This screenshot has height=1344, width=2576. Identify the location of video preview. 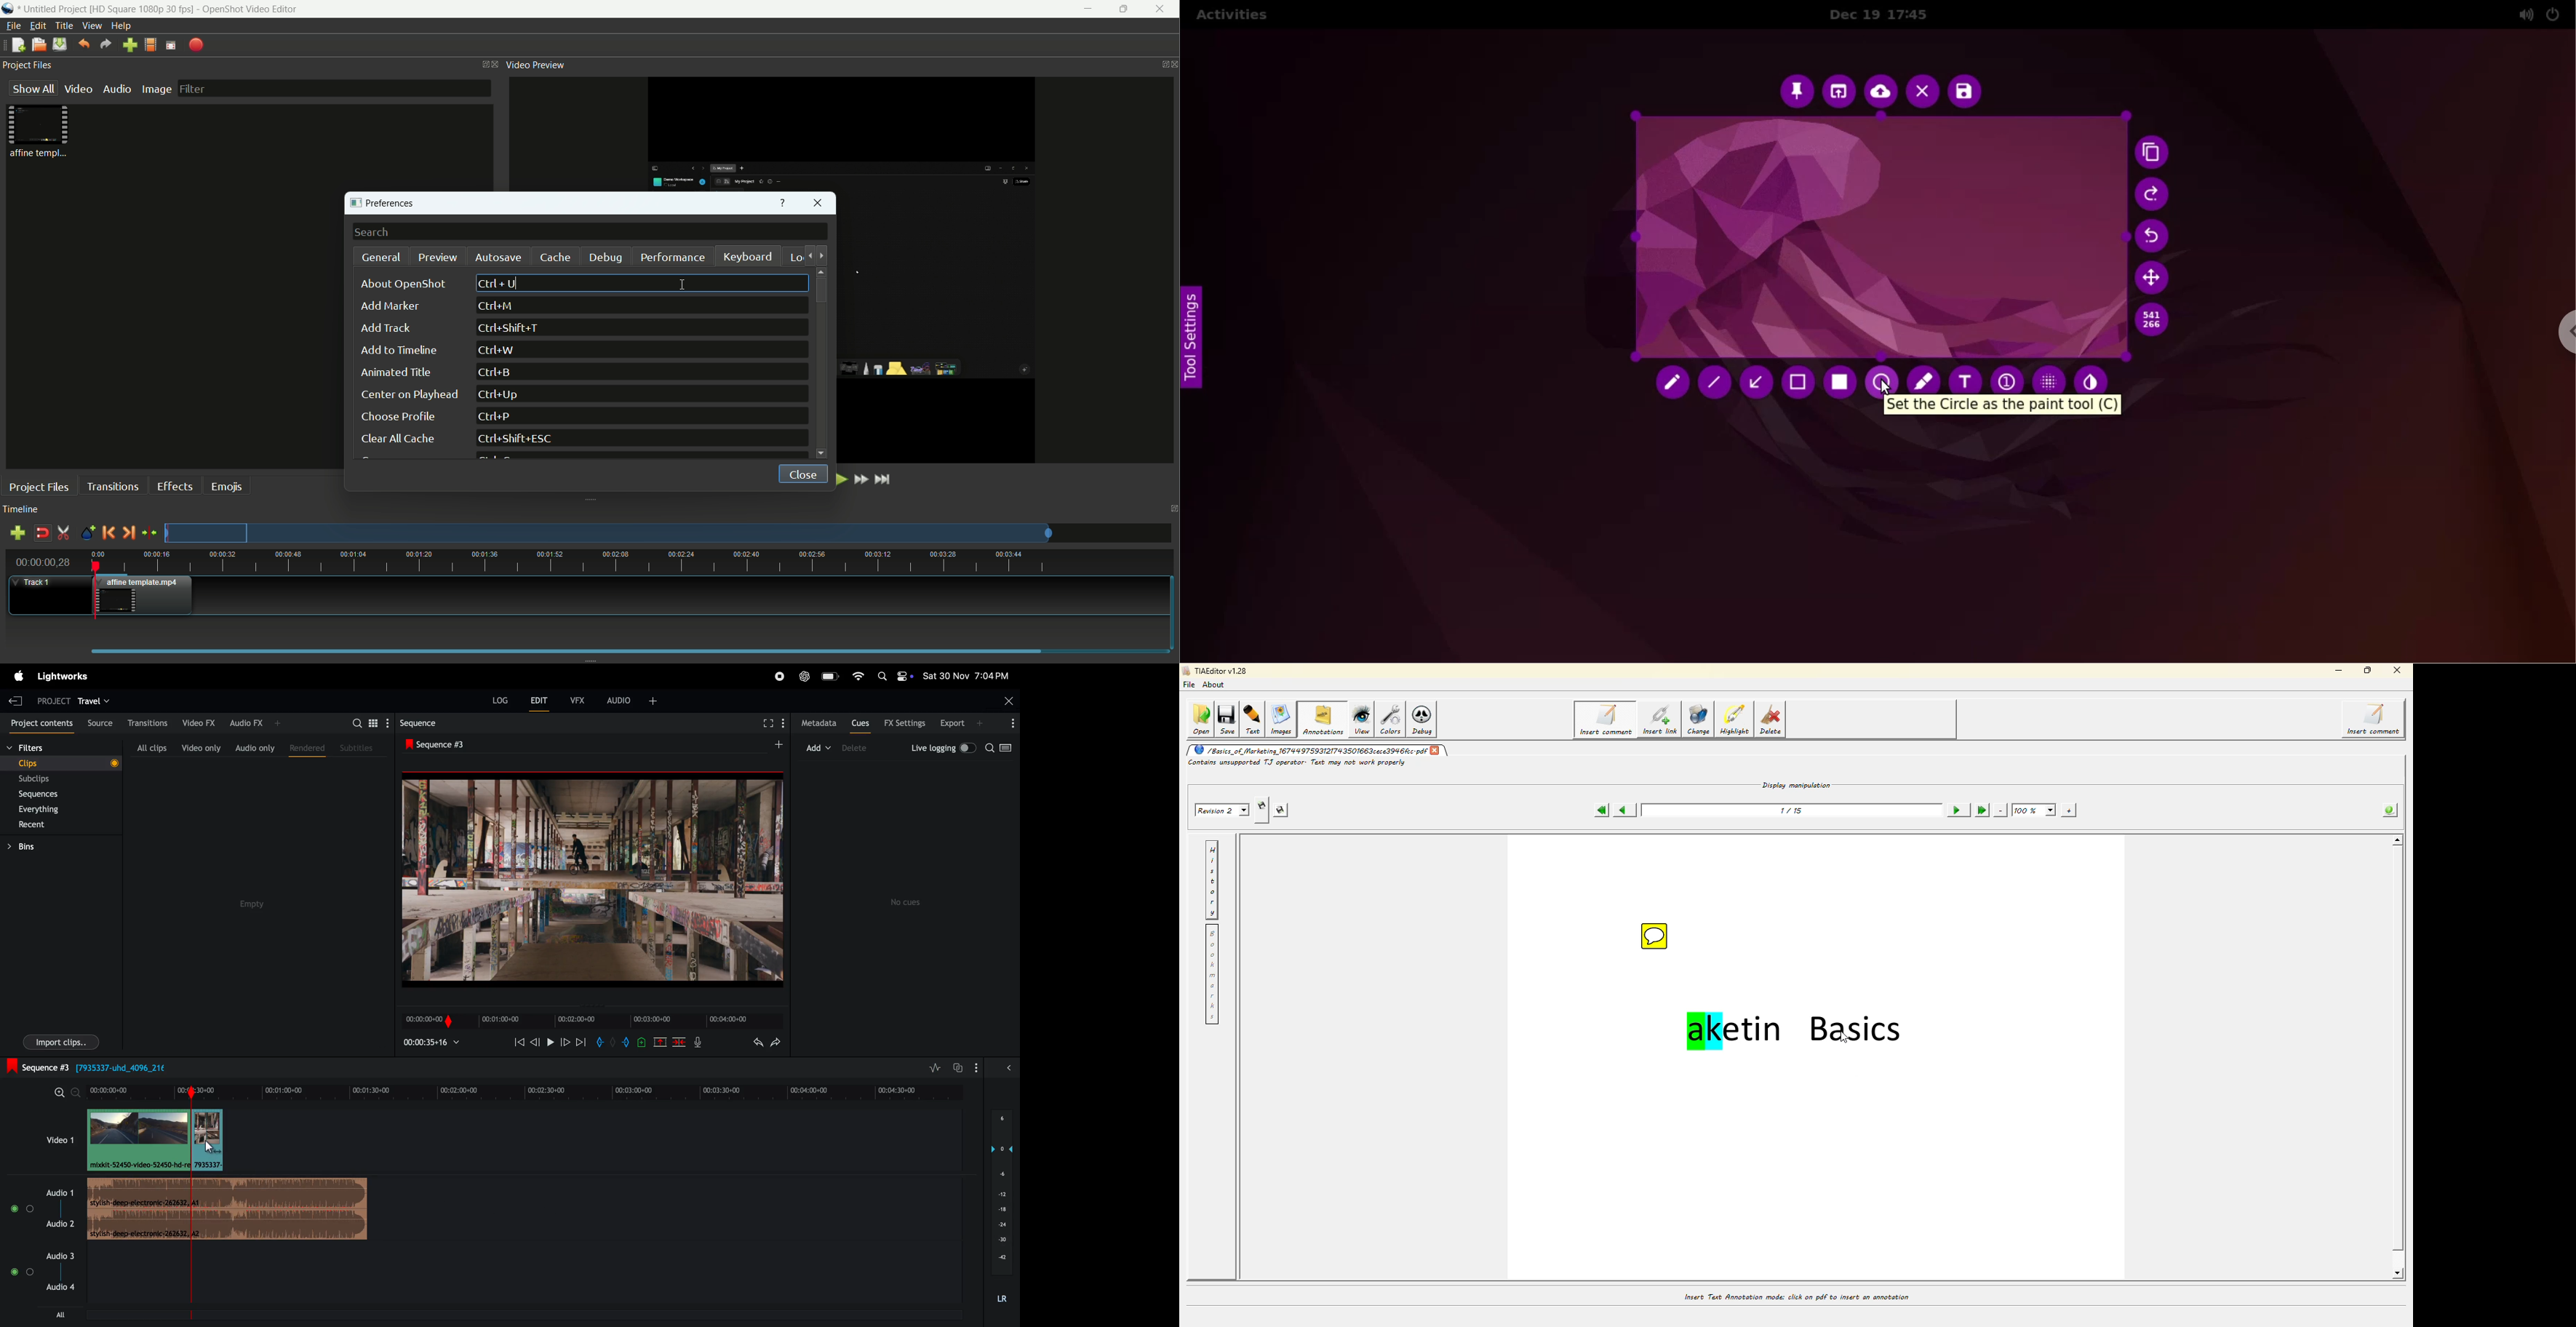
(536, 65).